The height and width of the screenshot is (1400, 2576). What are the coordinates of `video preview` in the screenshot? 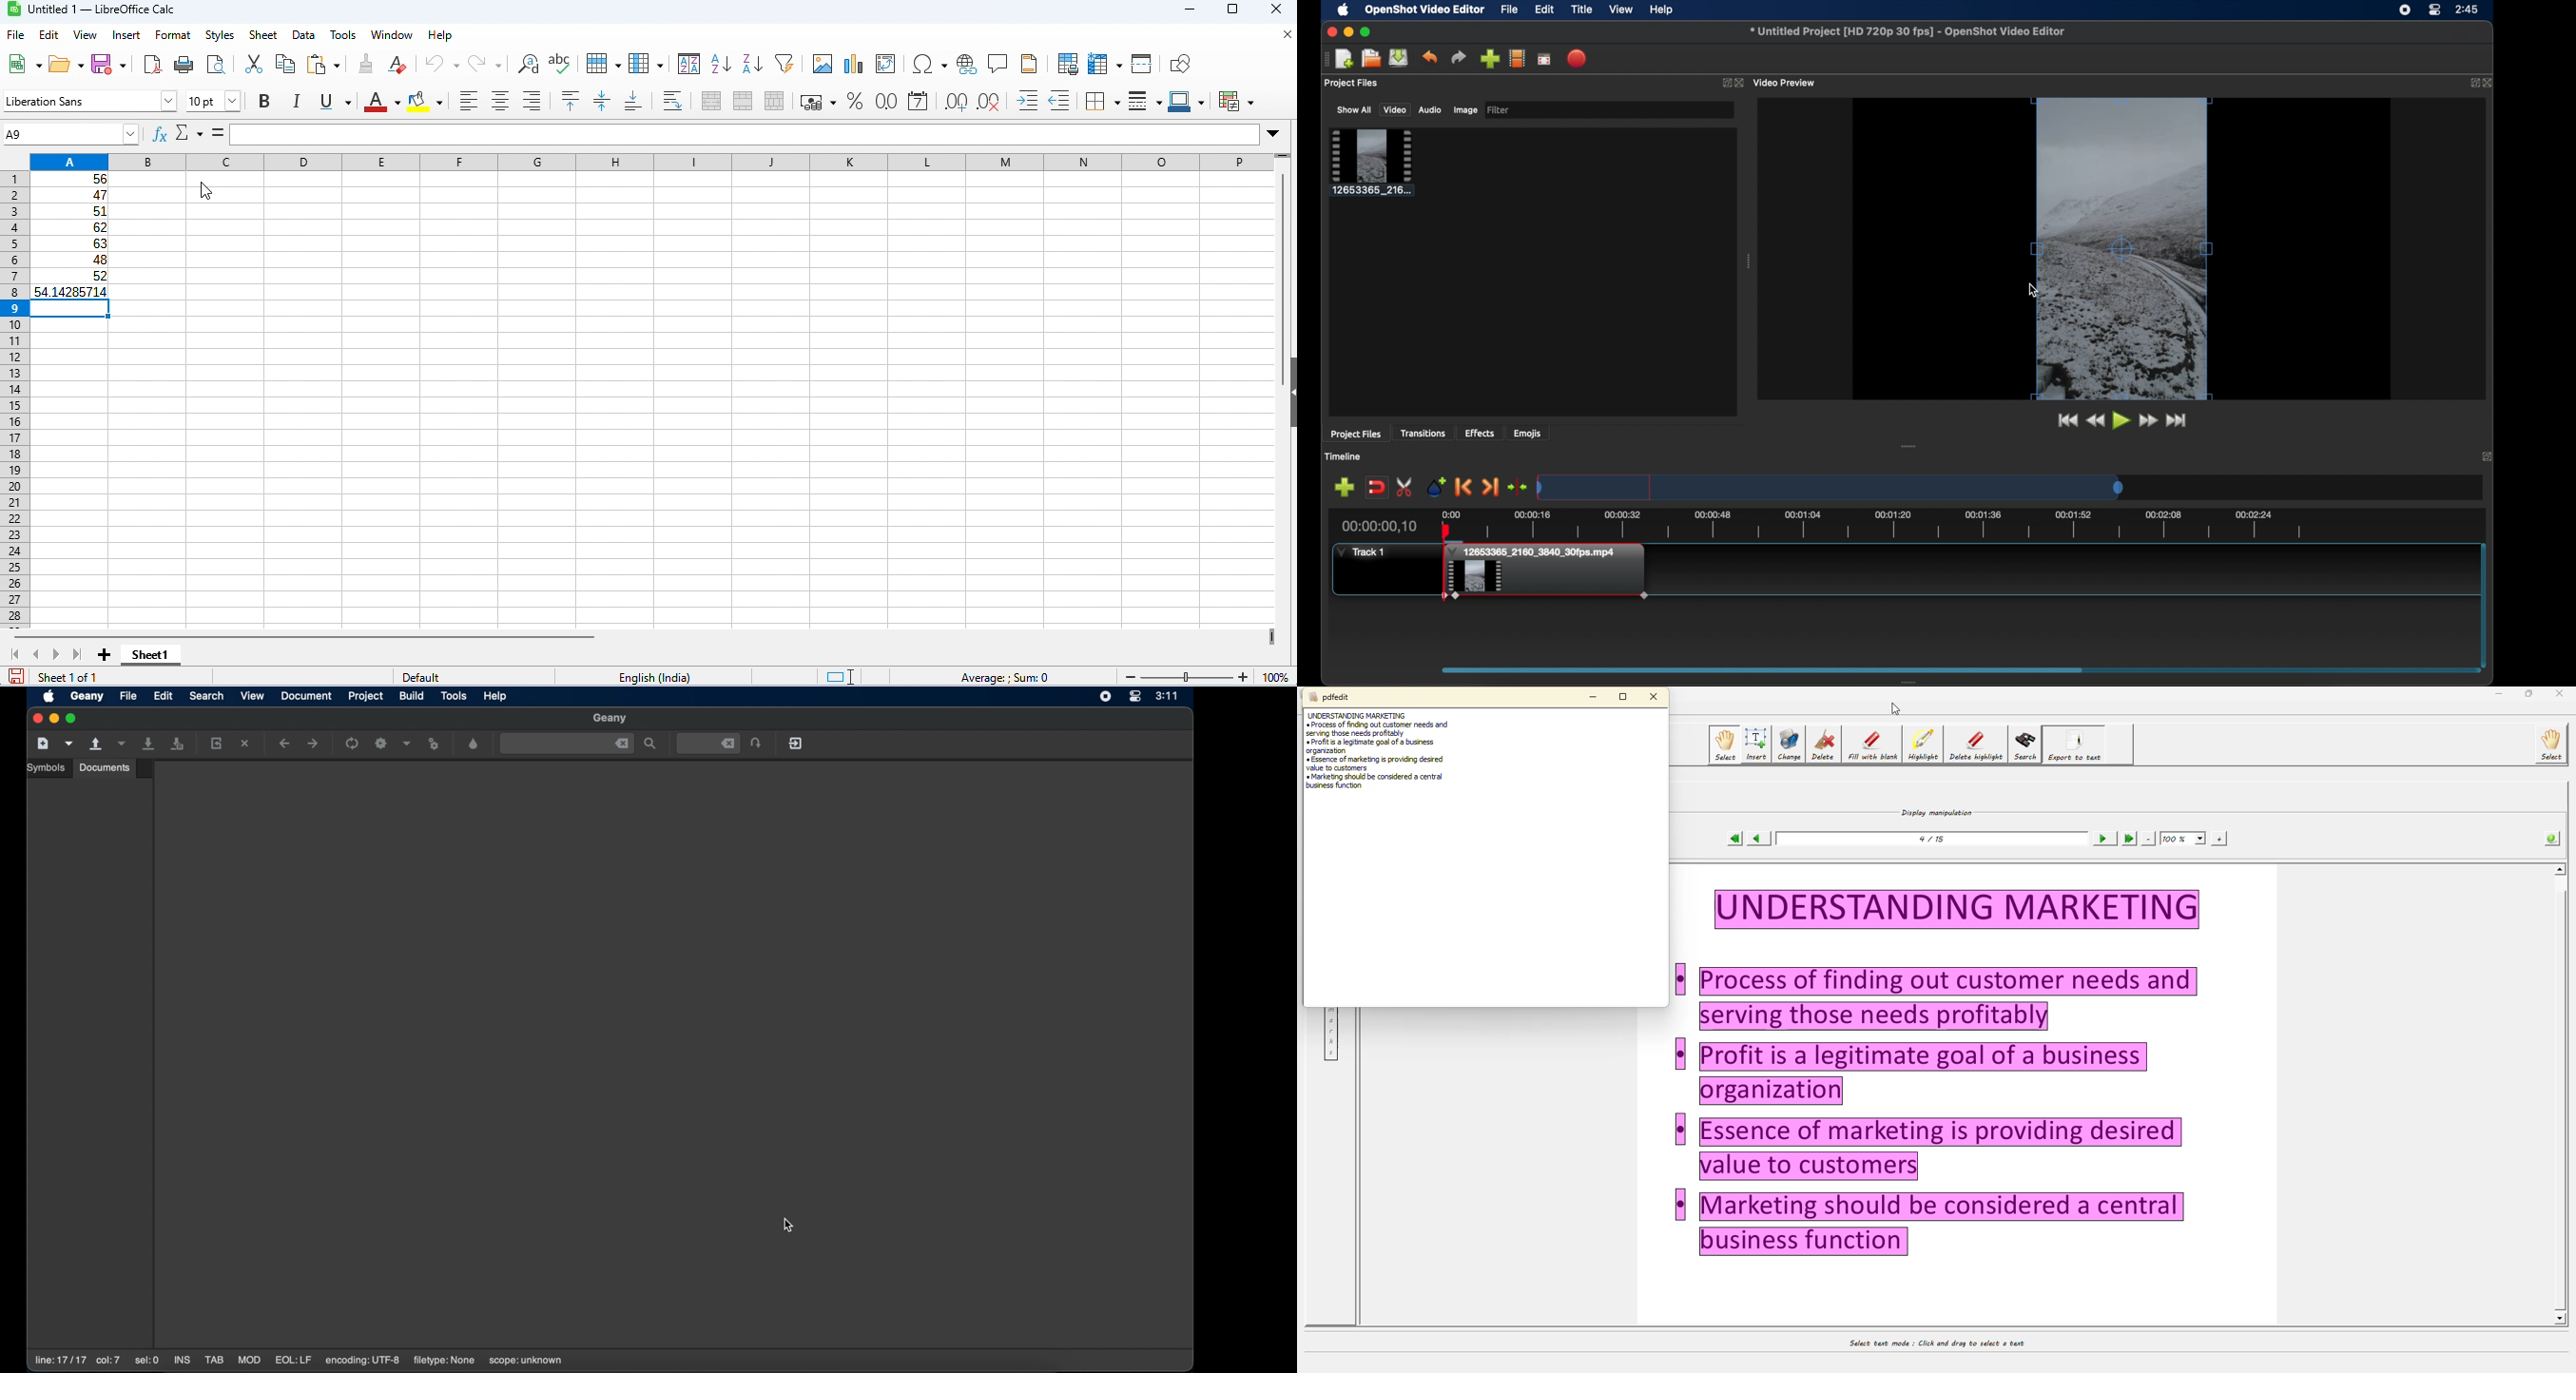 It's located at (1787, 83).